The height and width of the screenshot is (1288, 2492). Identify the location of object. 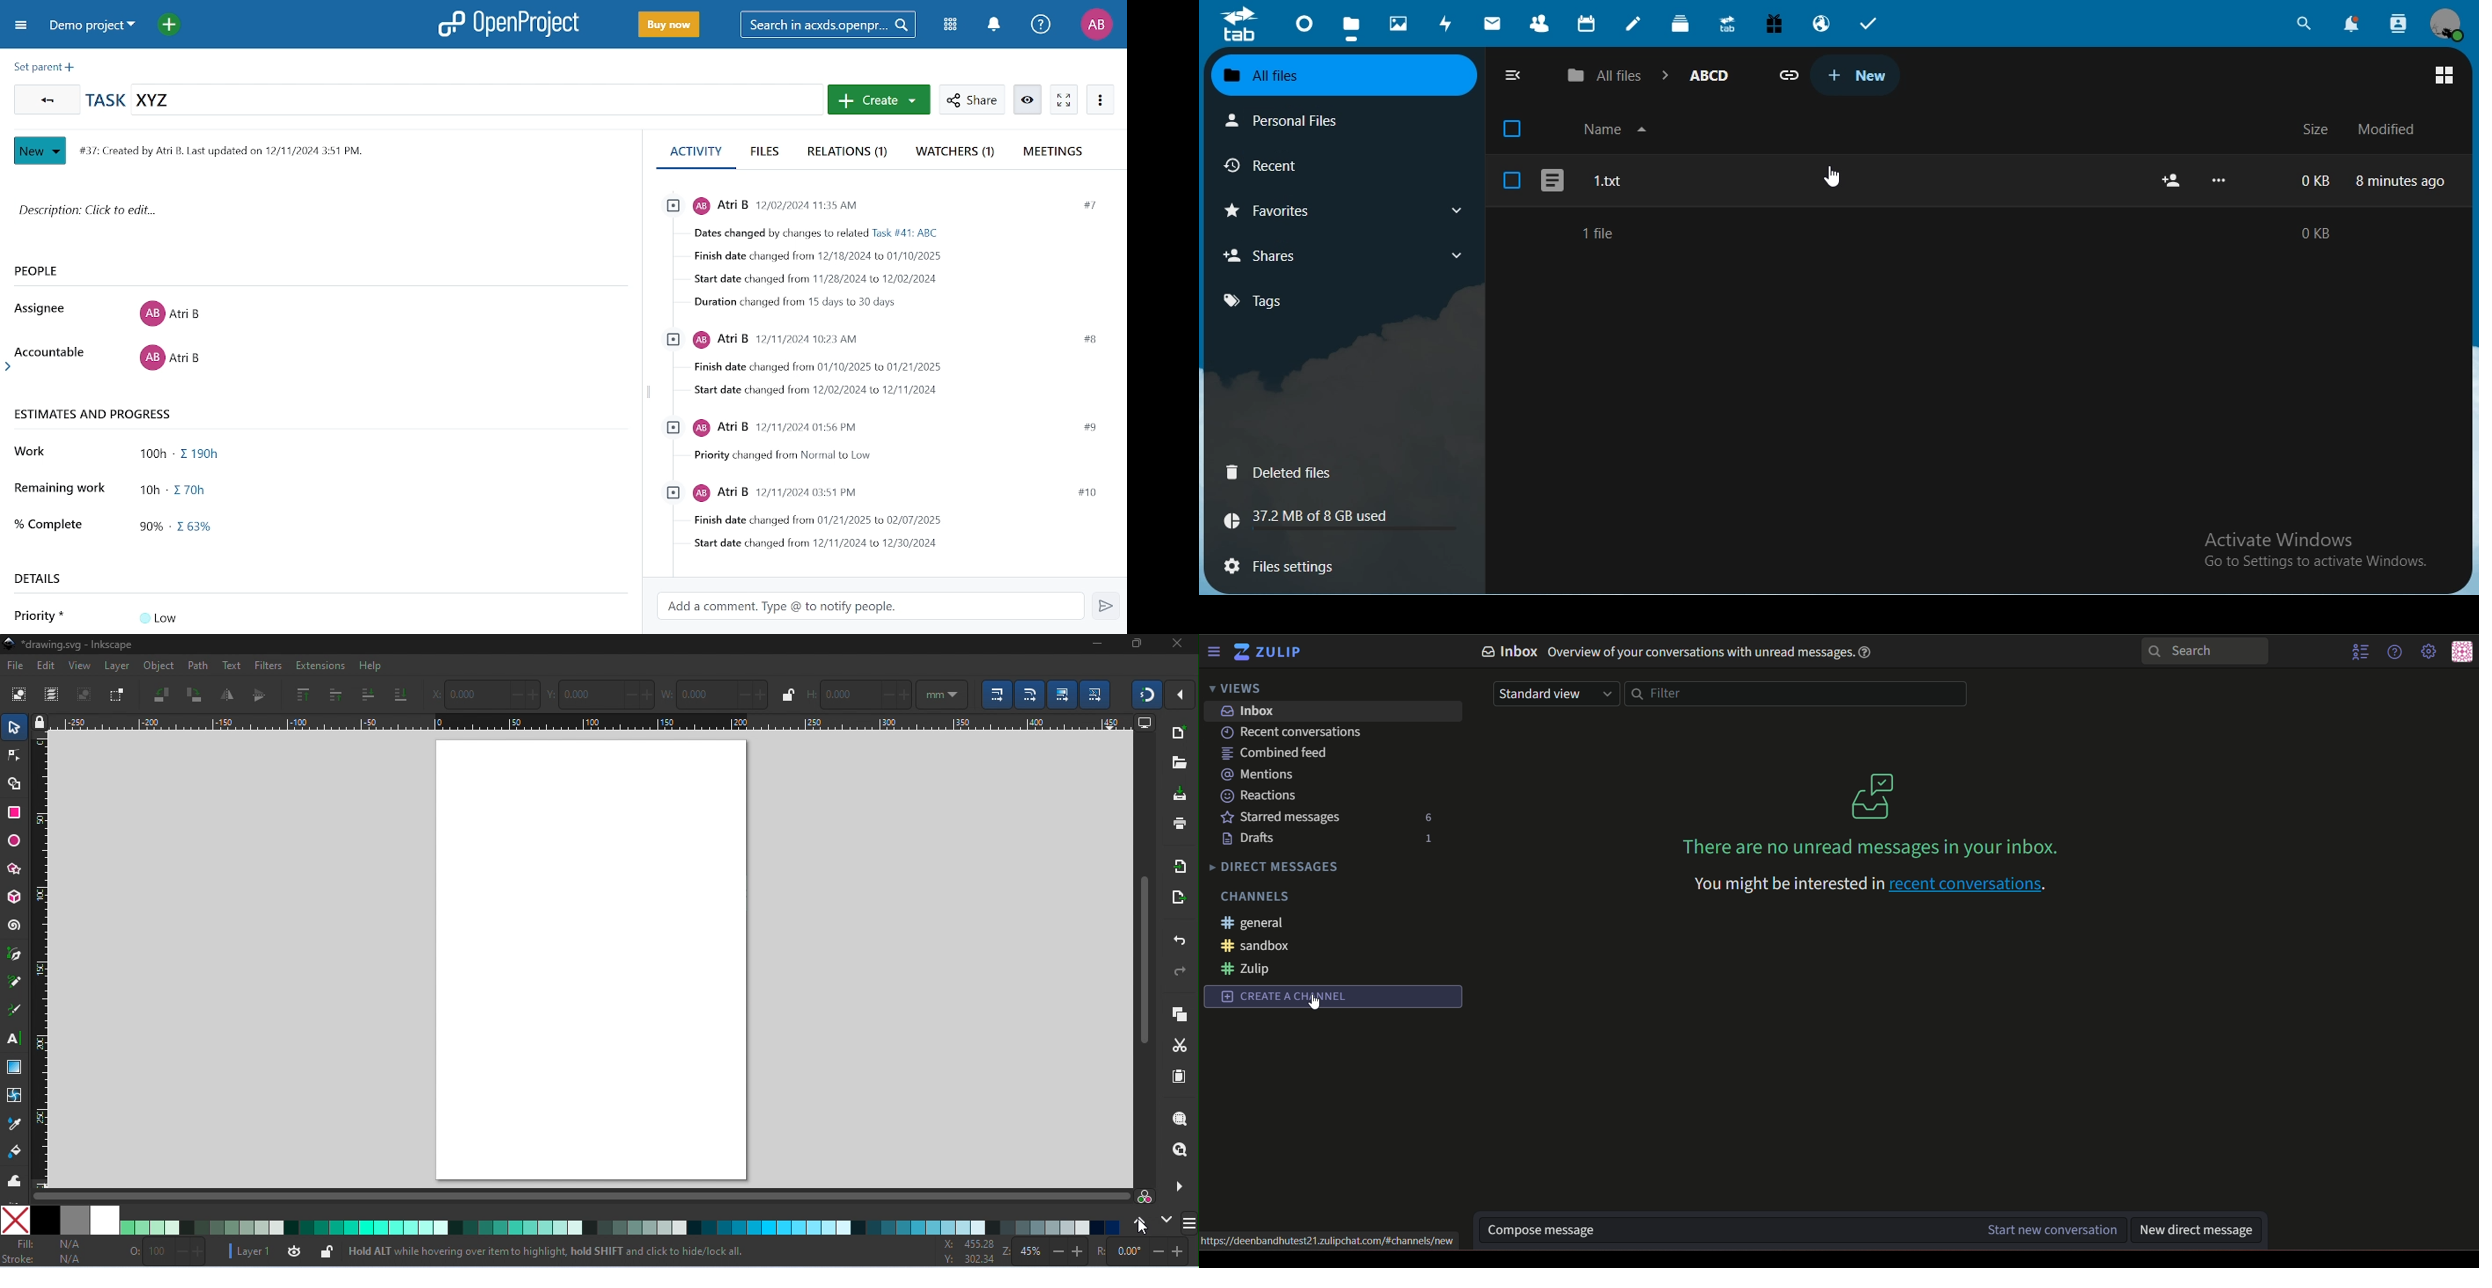
(159, 667).